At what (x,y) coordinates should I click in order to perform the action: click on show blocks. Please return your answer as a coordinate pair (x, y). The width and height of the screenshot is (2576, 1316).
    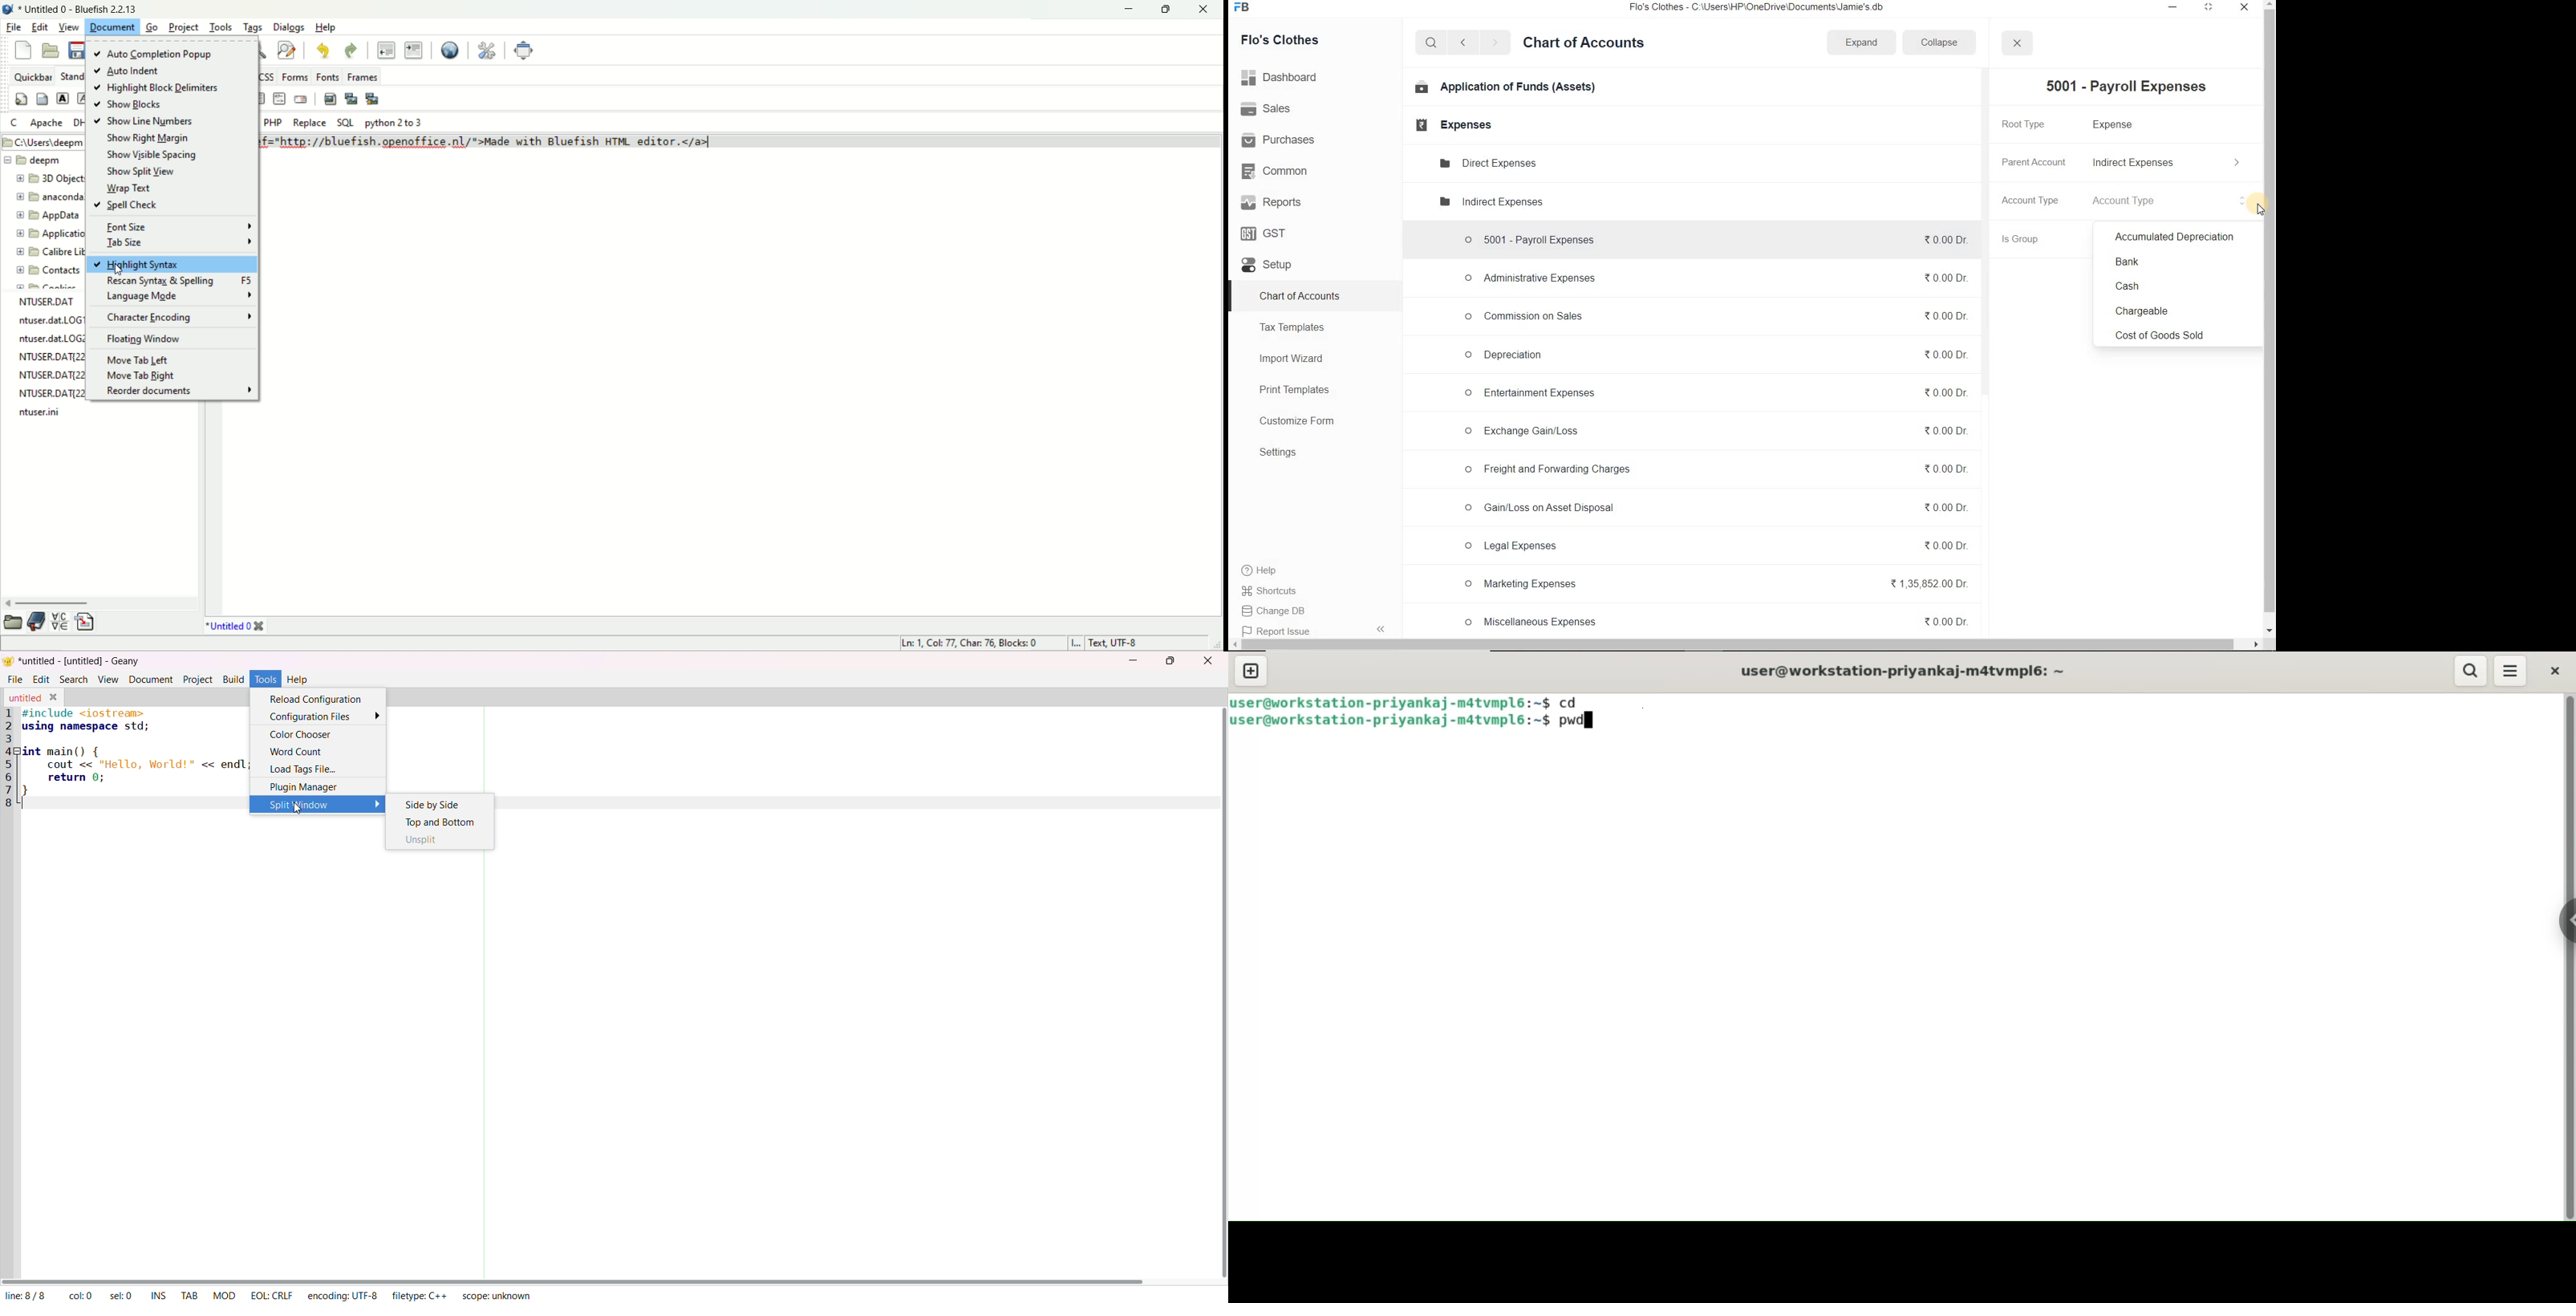
    Looking at the image, I should click on (134, 105).